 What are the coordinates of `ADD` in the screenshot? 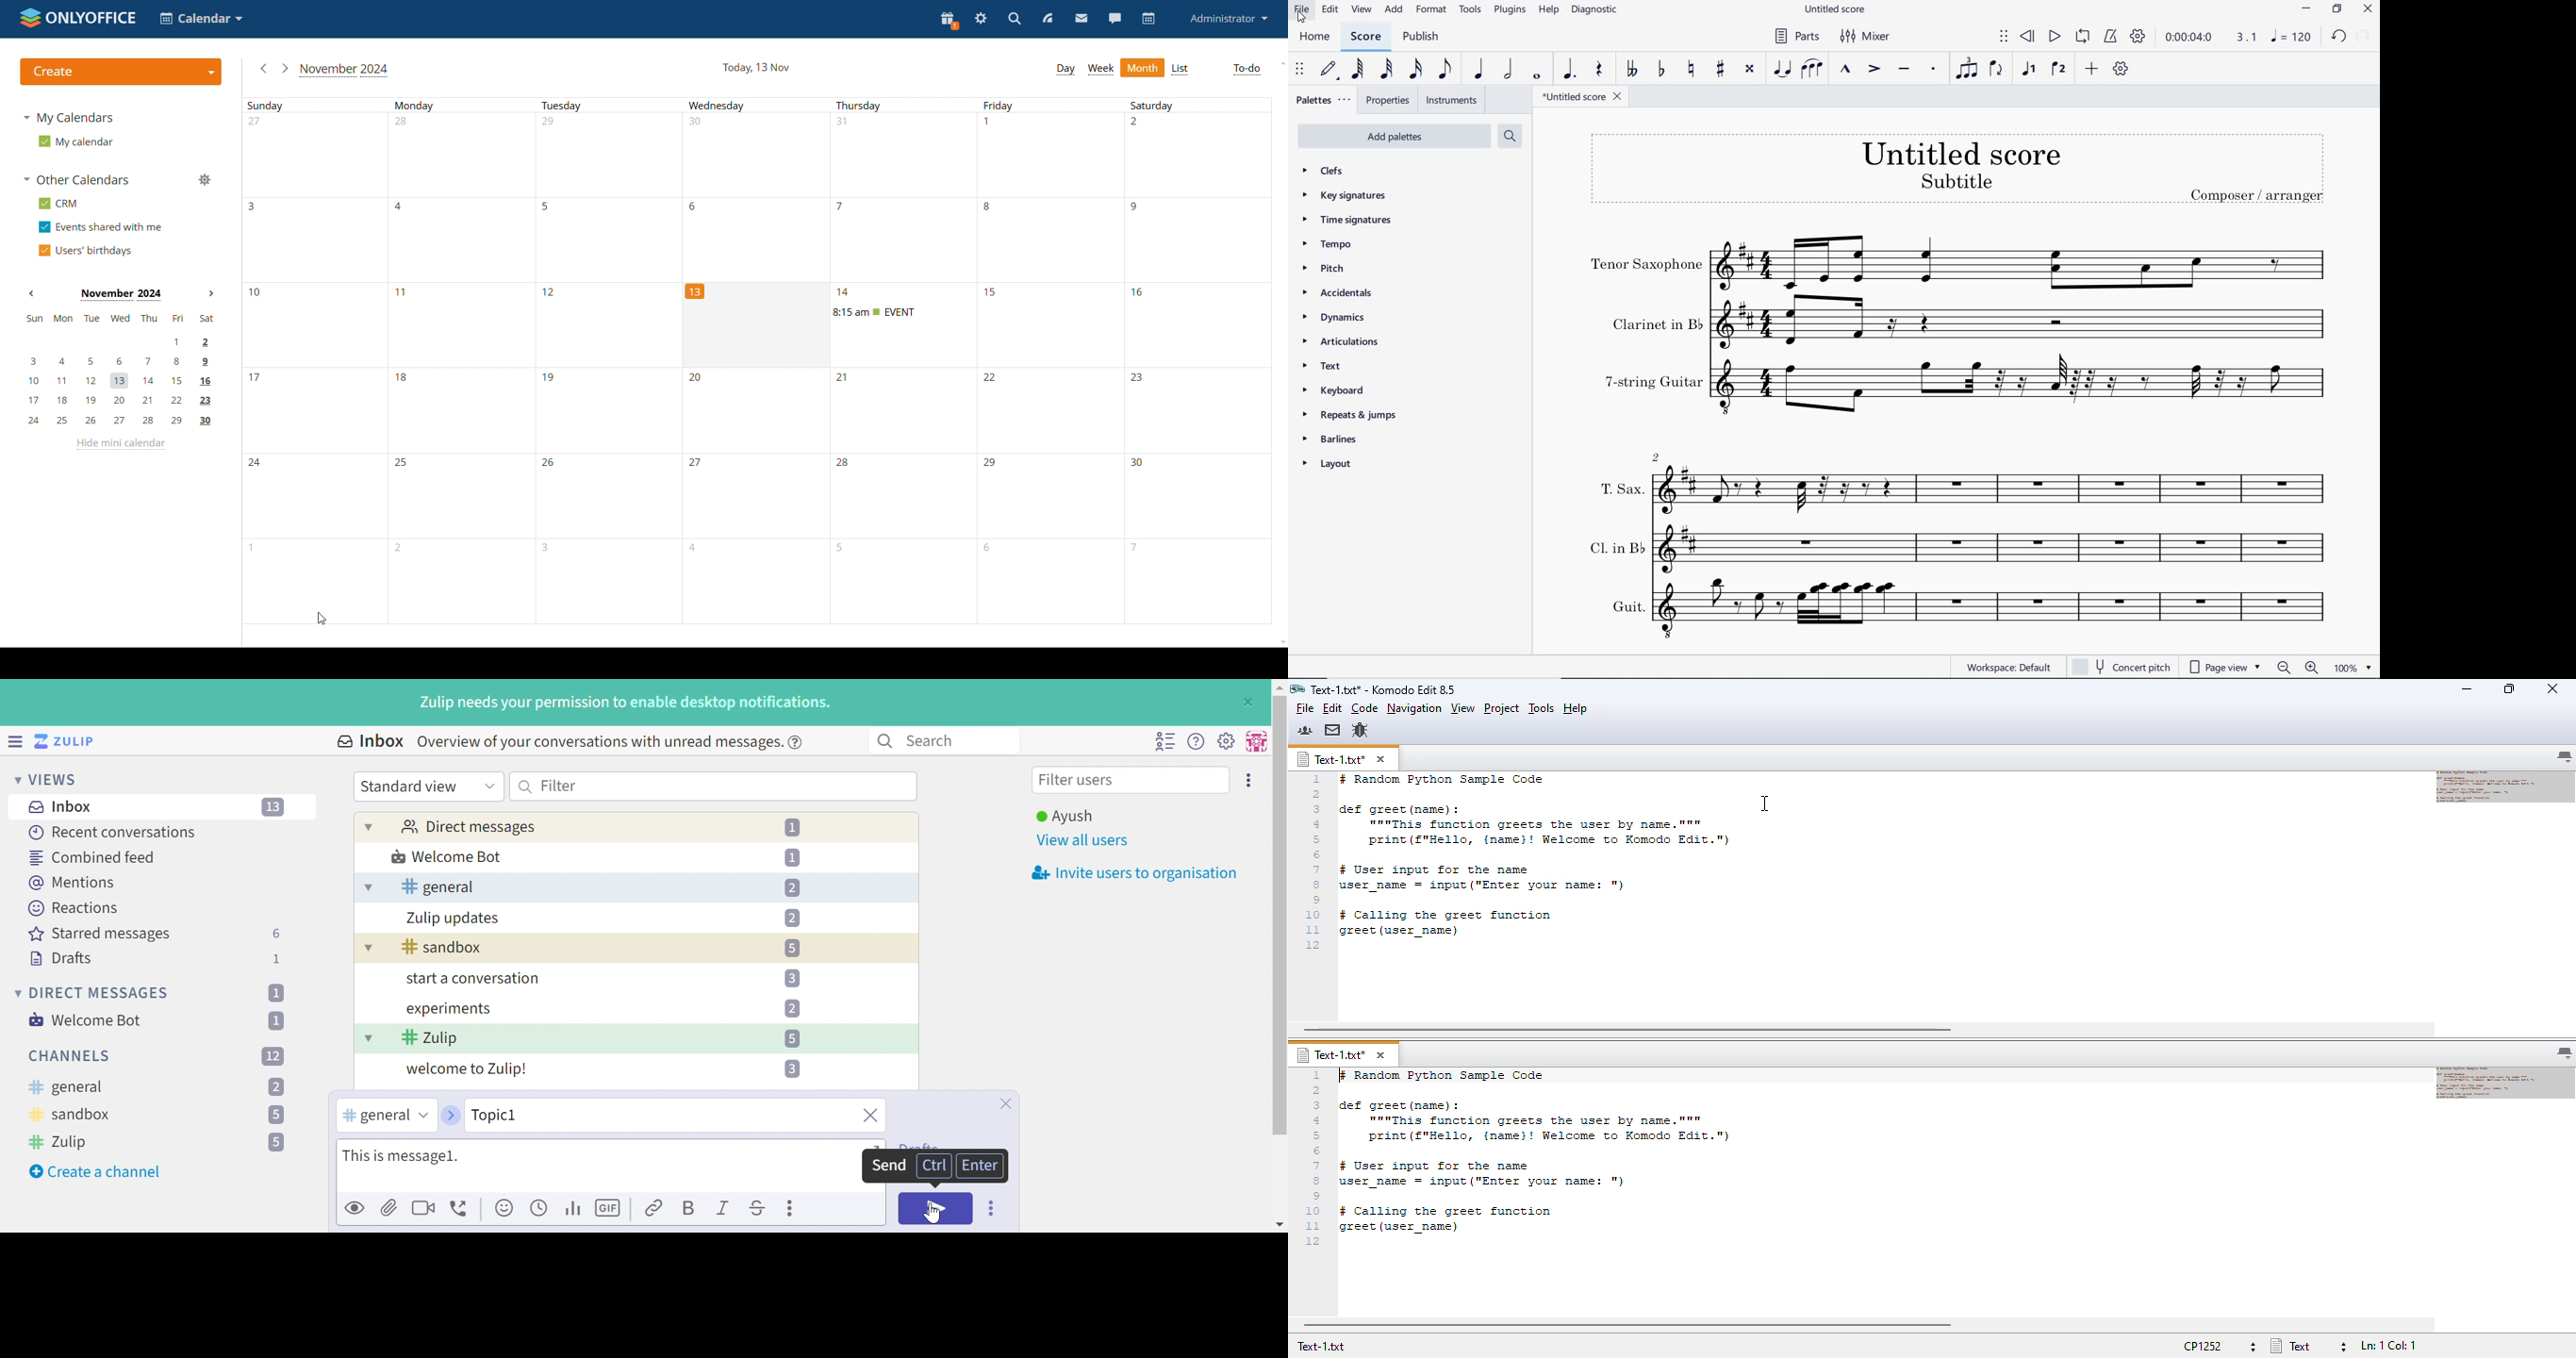 It's located at (2094, 68).